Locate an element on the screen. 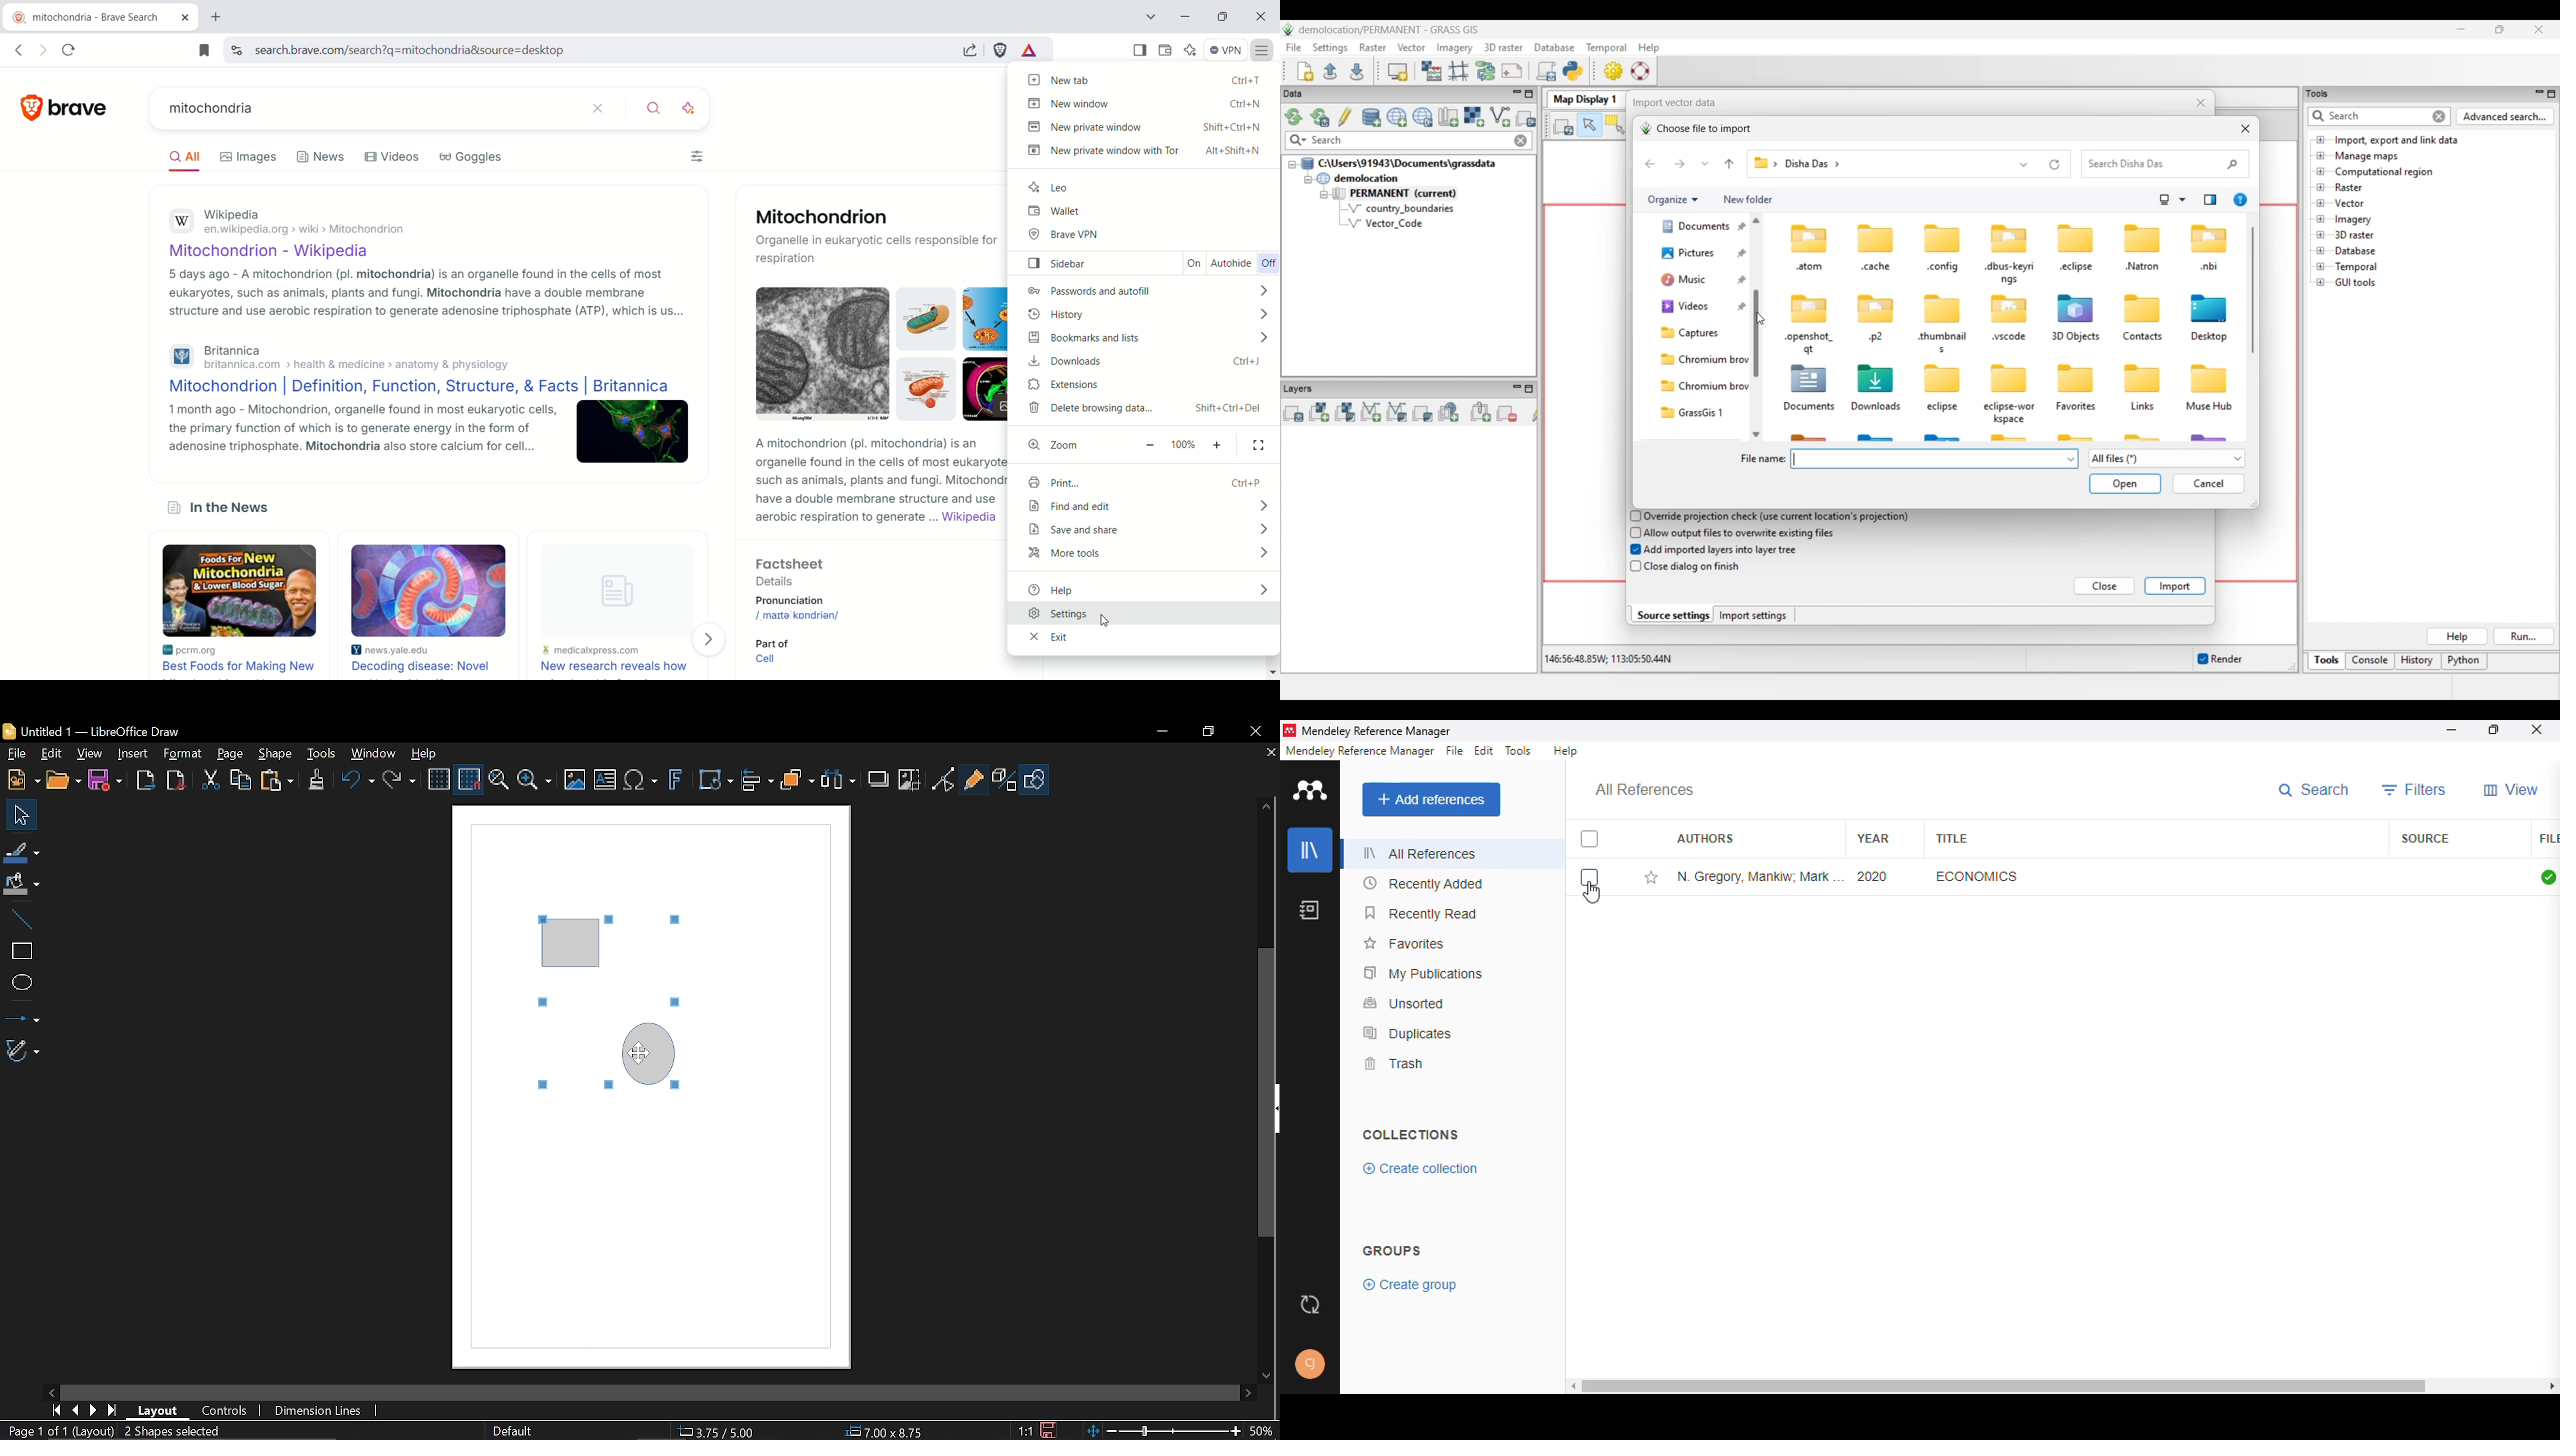 The height and width of the screenshot is (1456, 2576). add this reference to favorites is located at coordinates (1651, 878).